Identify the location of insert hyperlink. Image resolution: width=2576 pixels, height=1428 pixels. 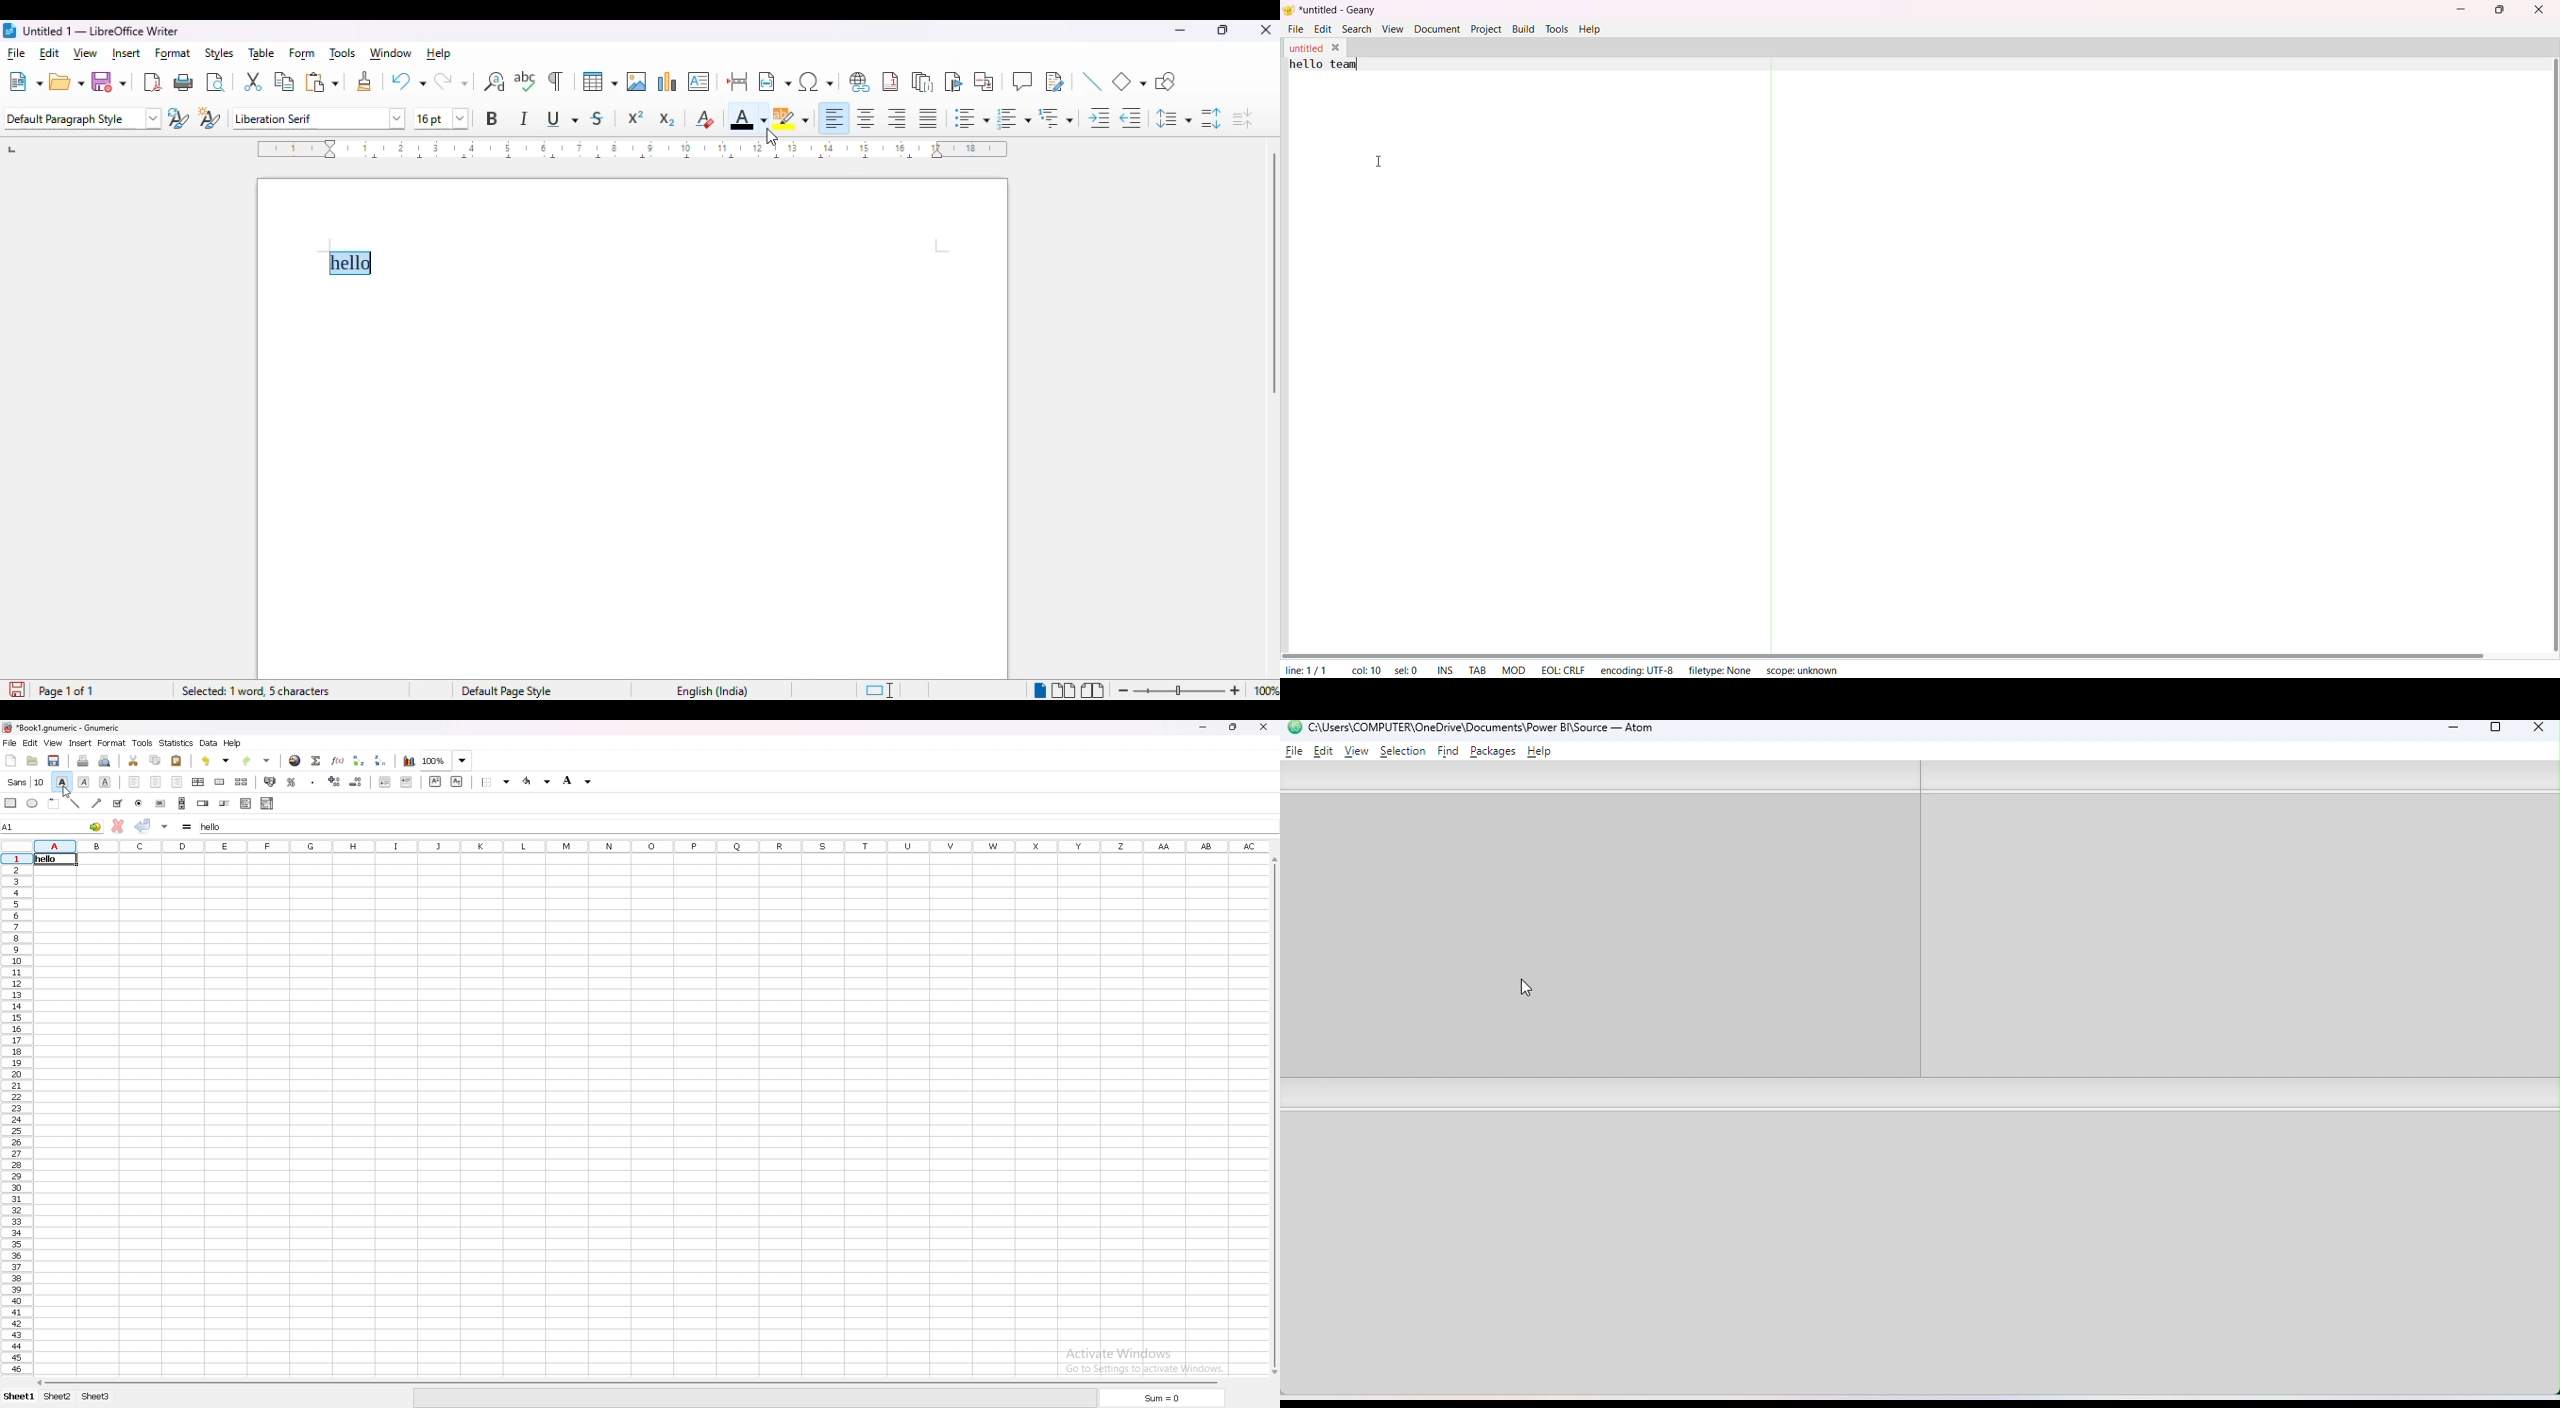
(858, 82).